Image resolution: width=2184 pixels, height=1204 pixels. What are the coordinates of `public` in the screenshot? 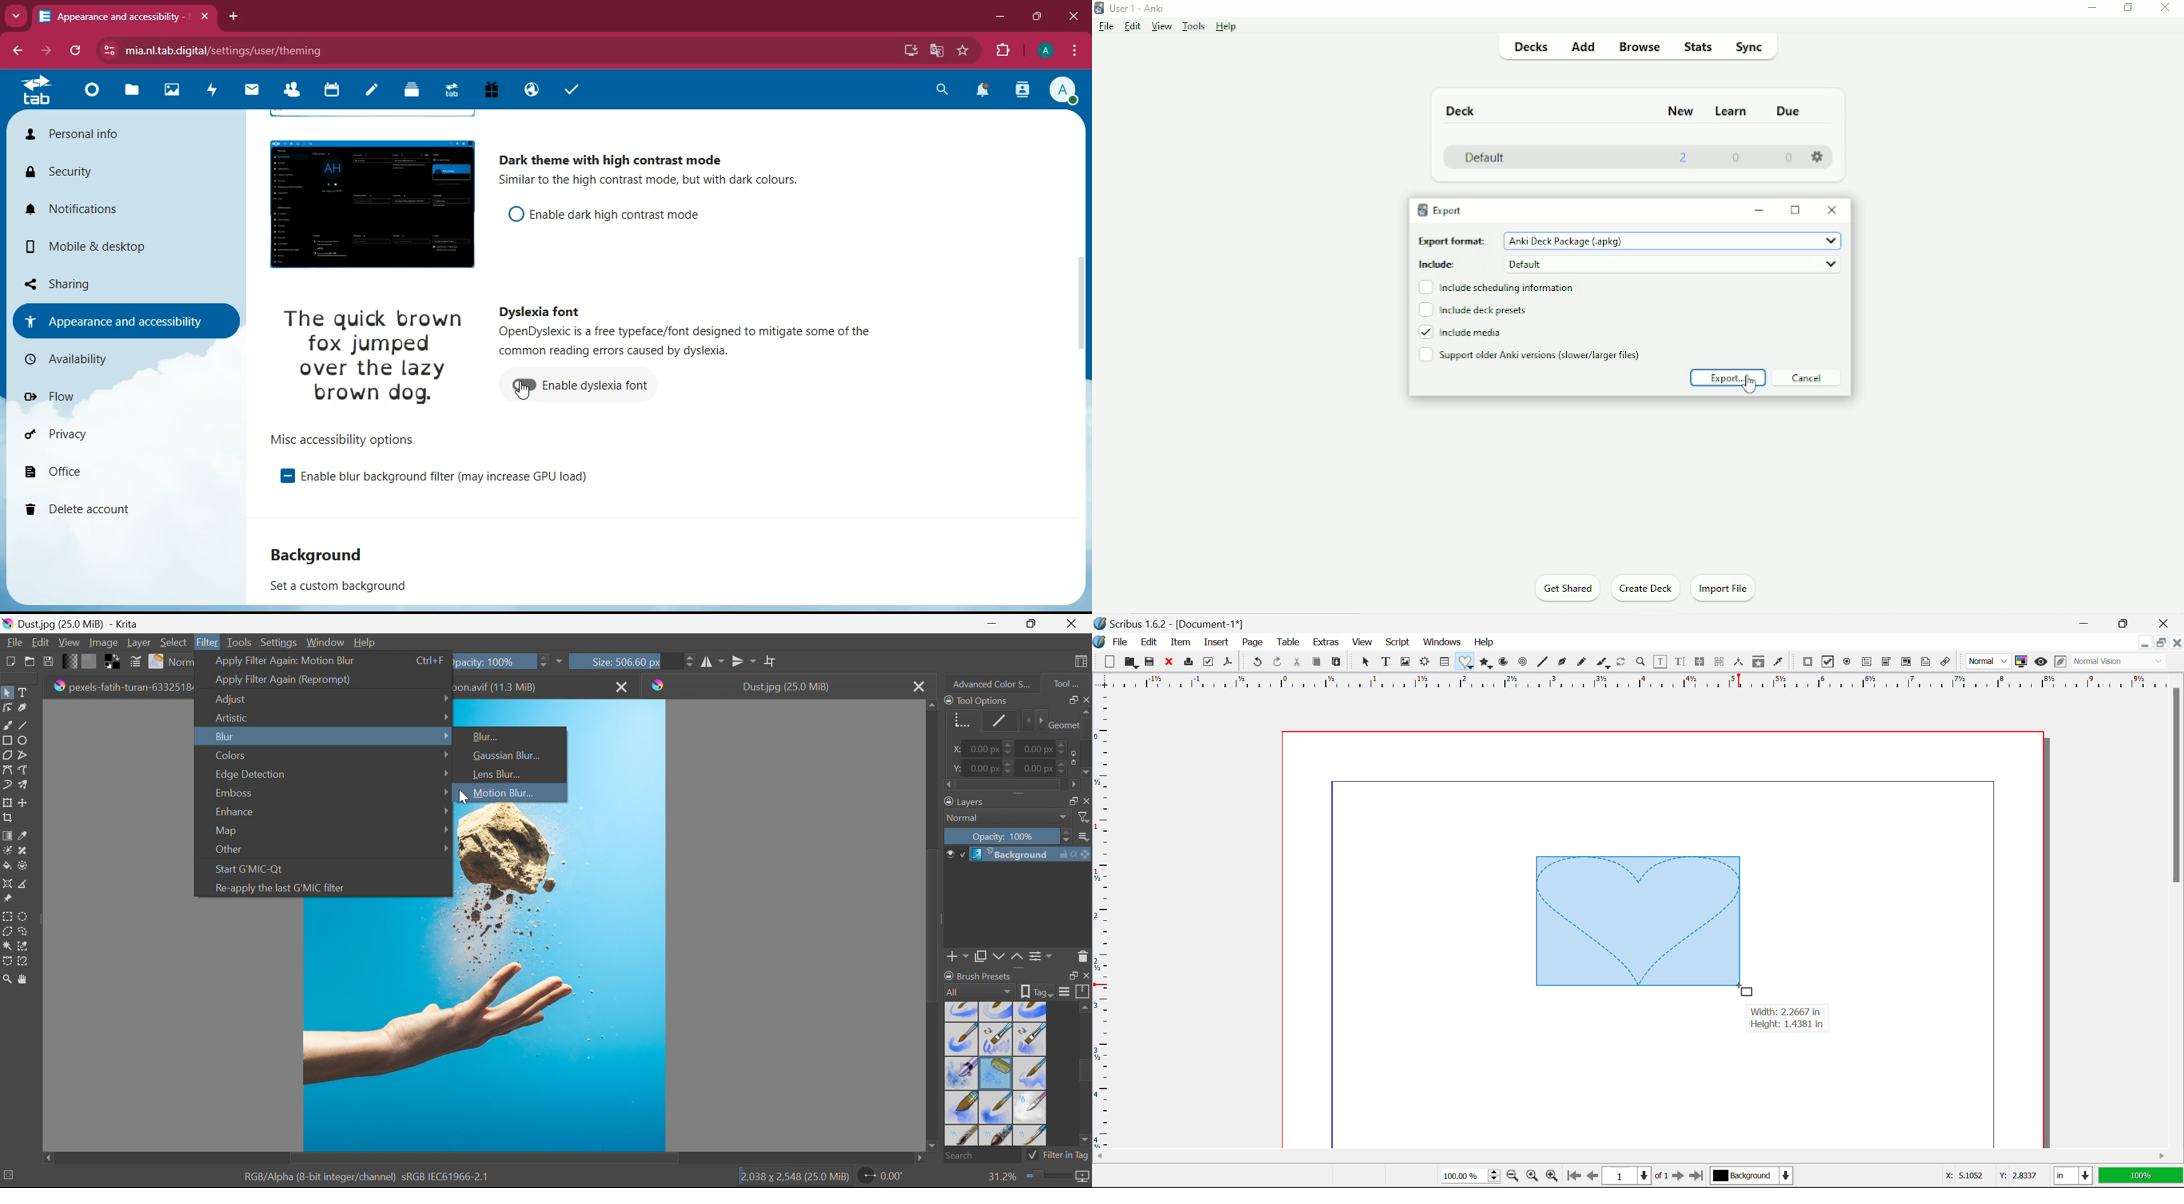 It's located at (528, 90).